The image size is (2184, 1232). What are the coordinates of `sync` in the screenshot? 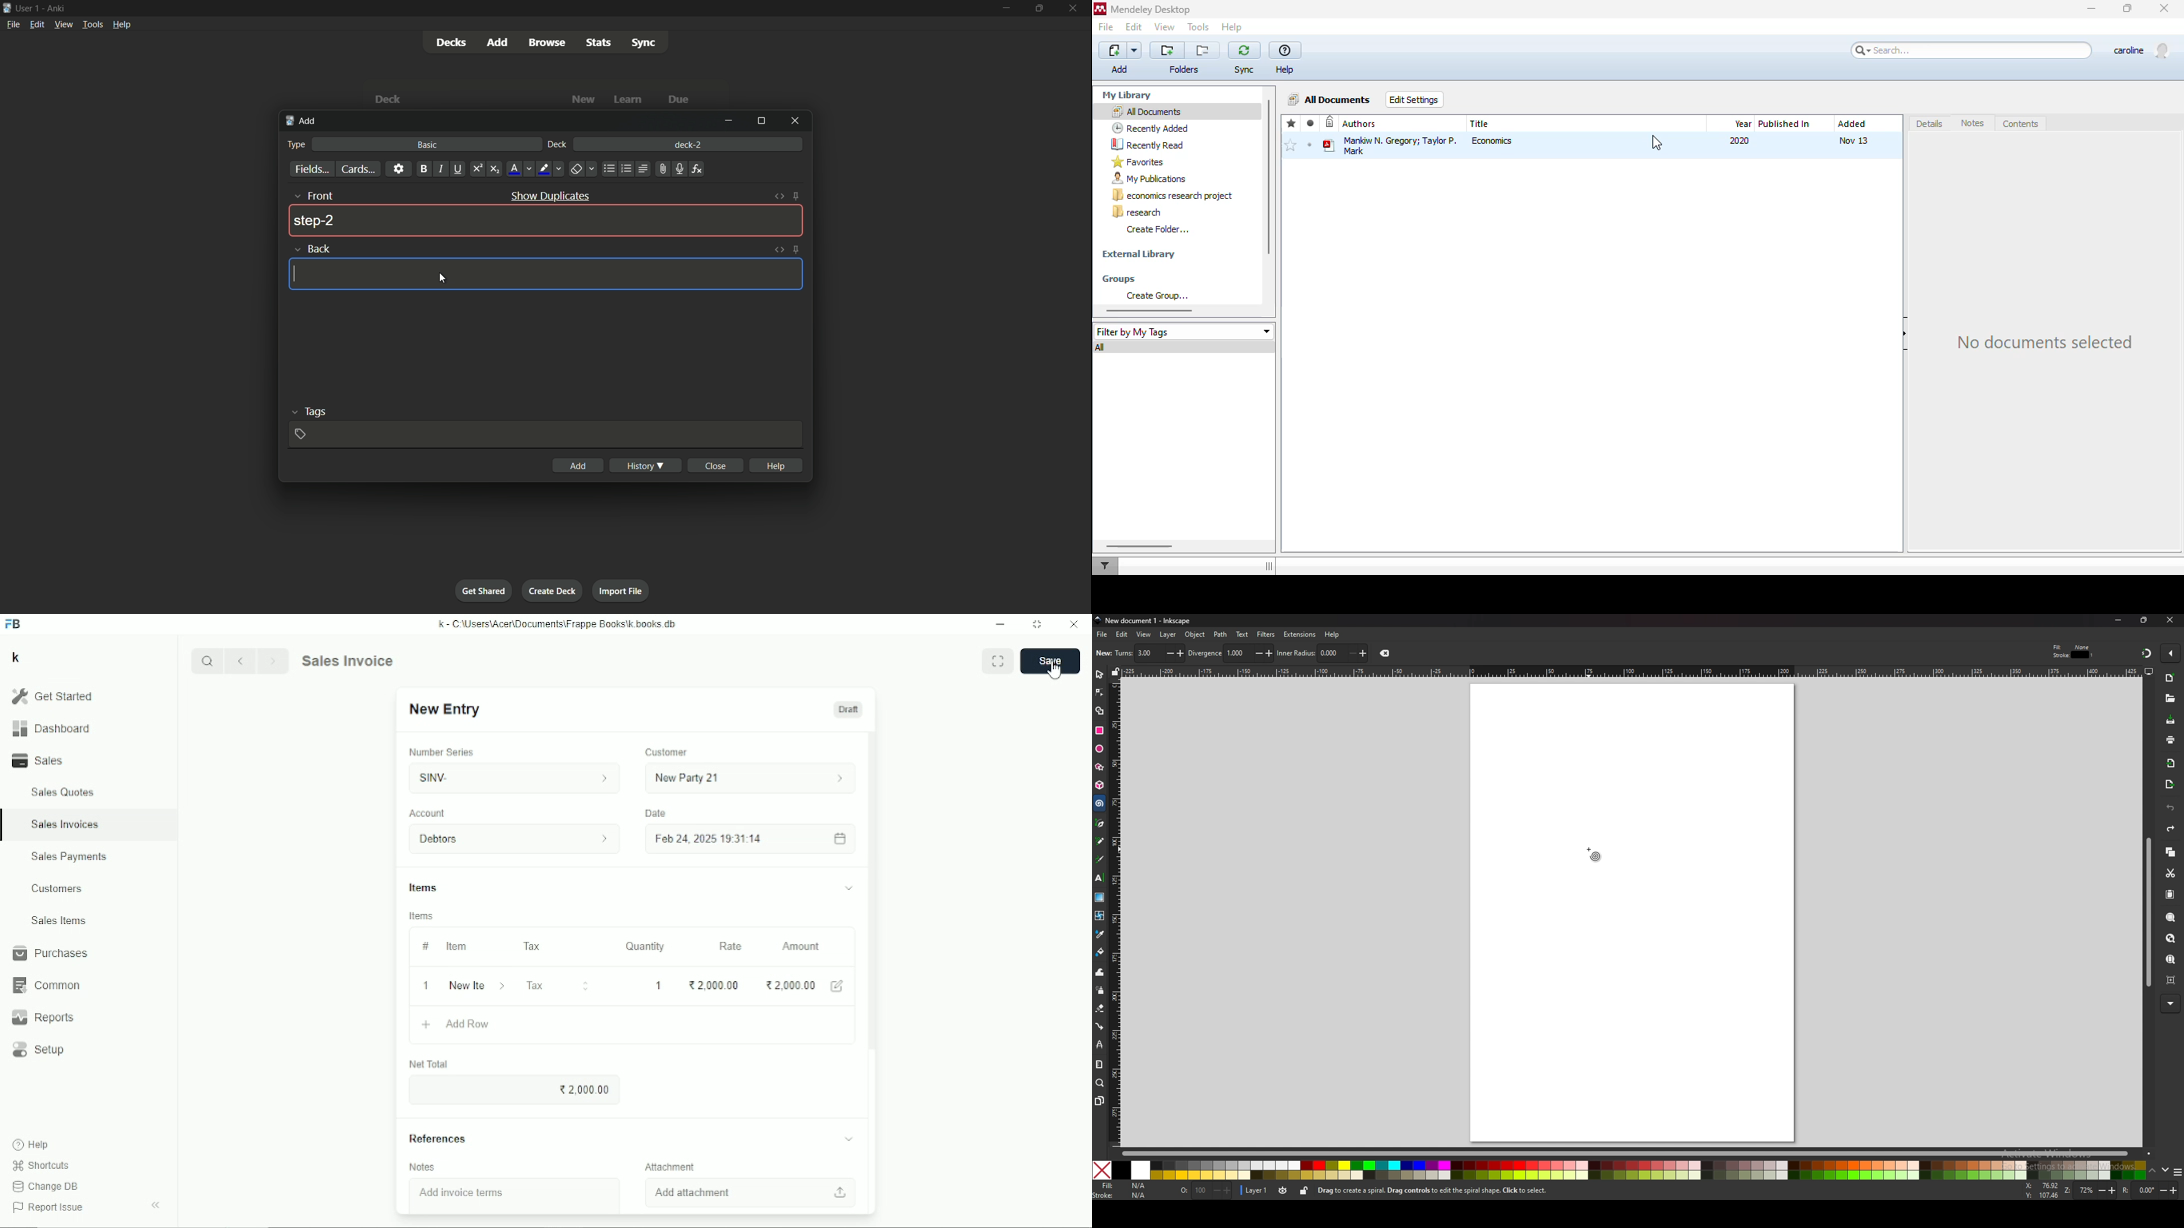 It's located at (1244, 50).